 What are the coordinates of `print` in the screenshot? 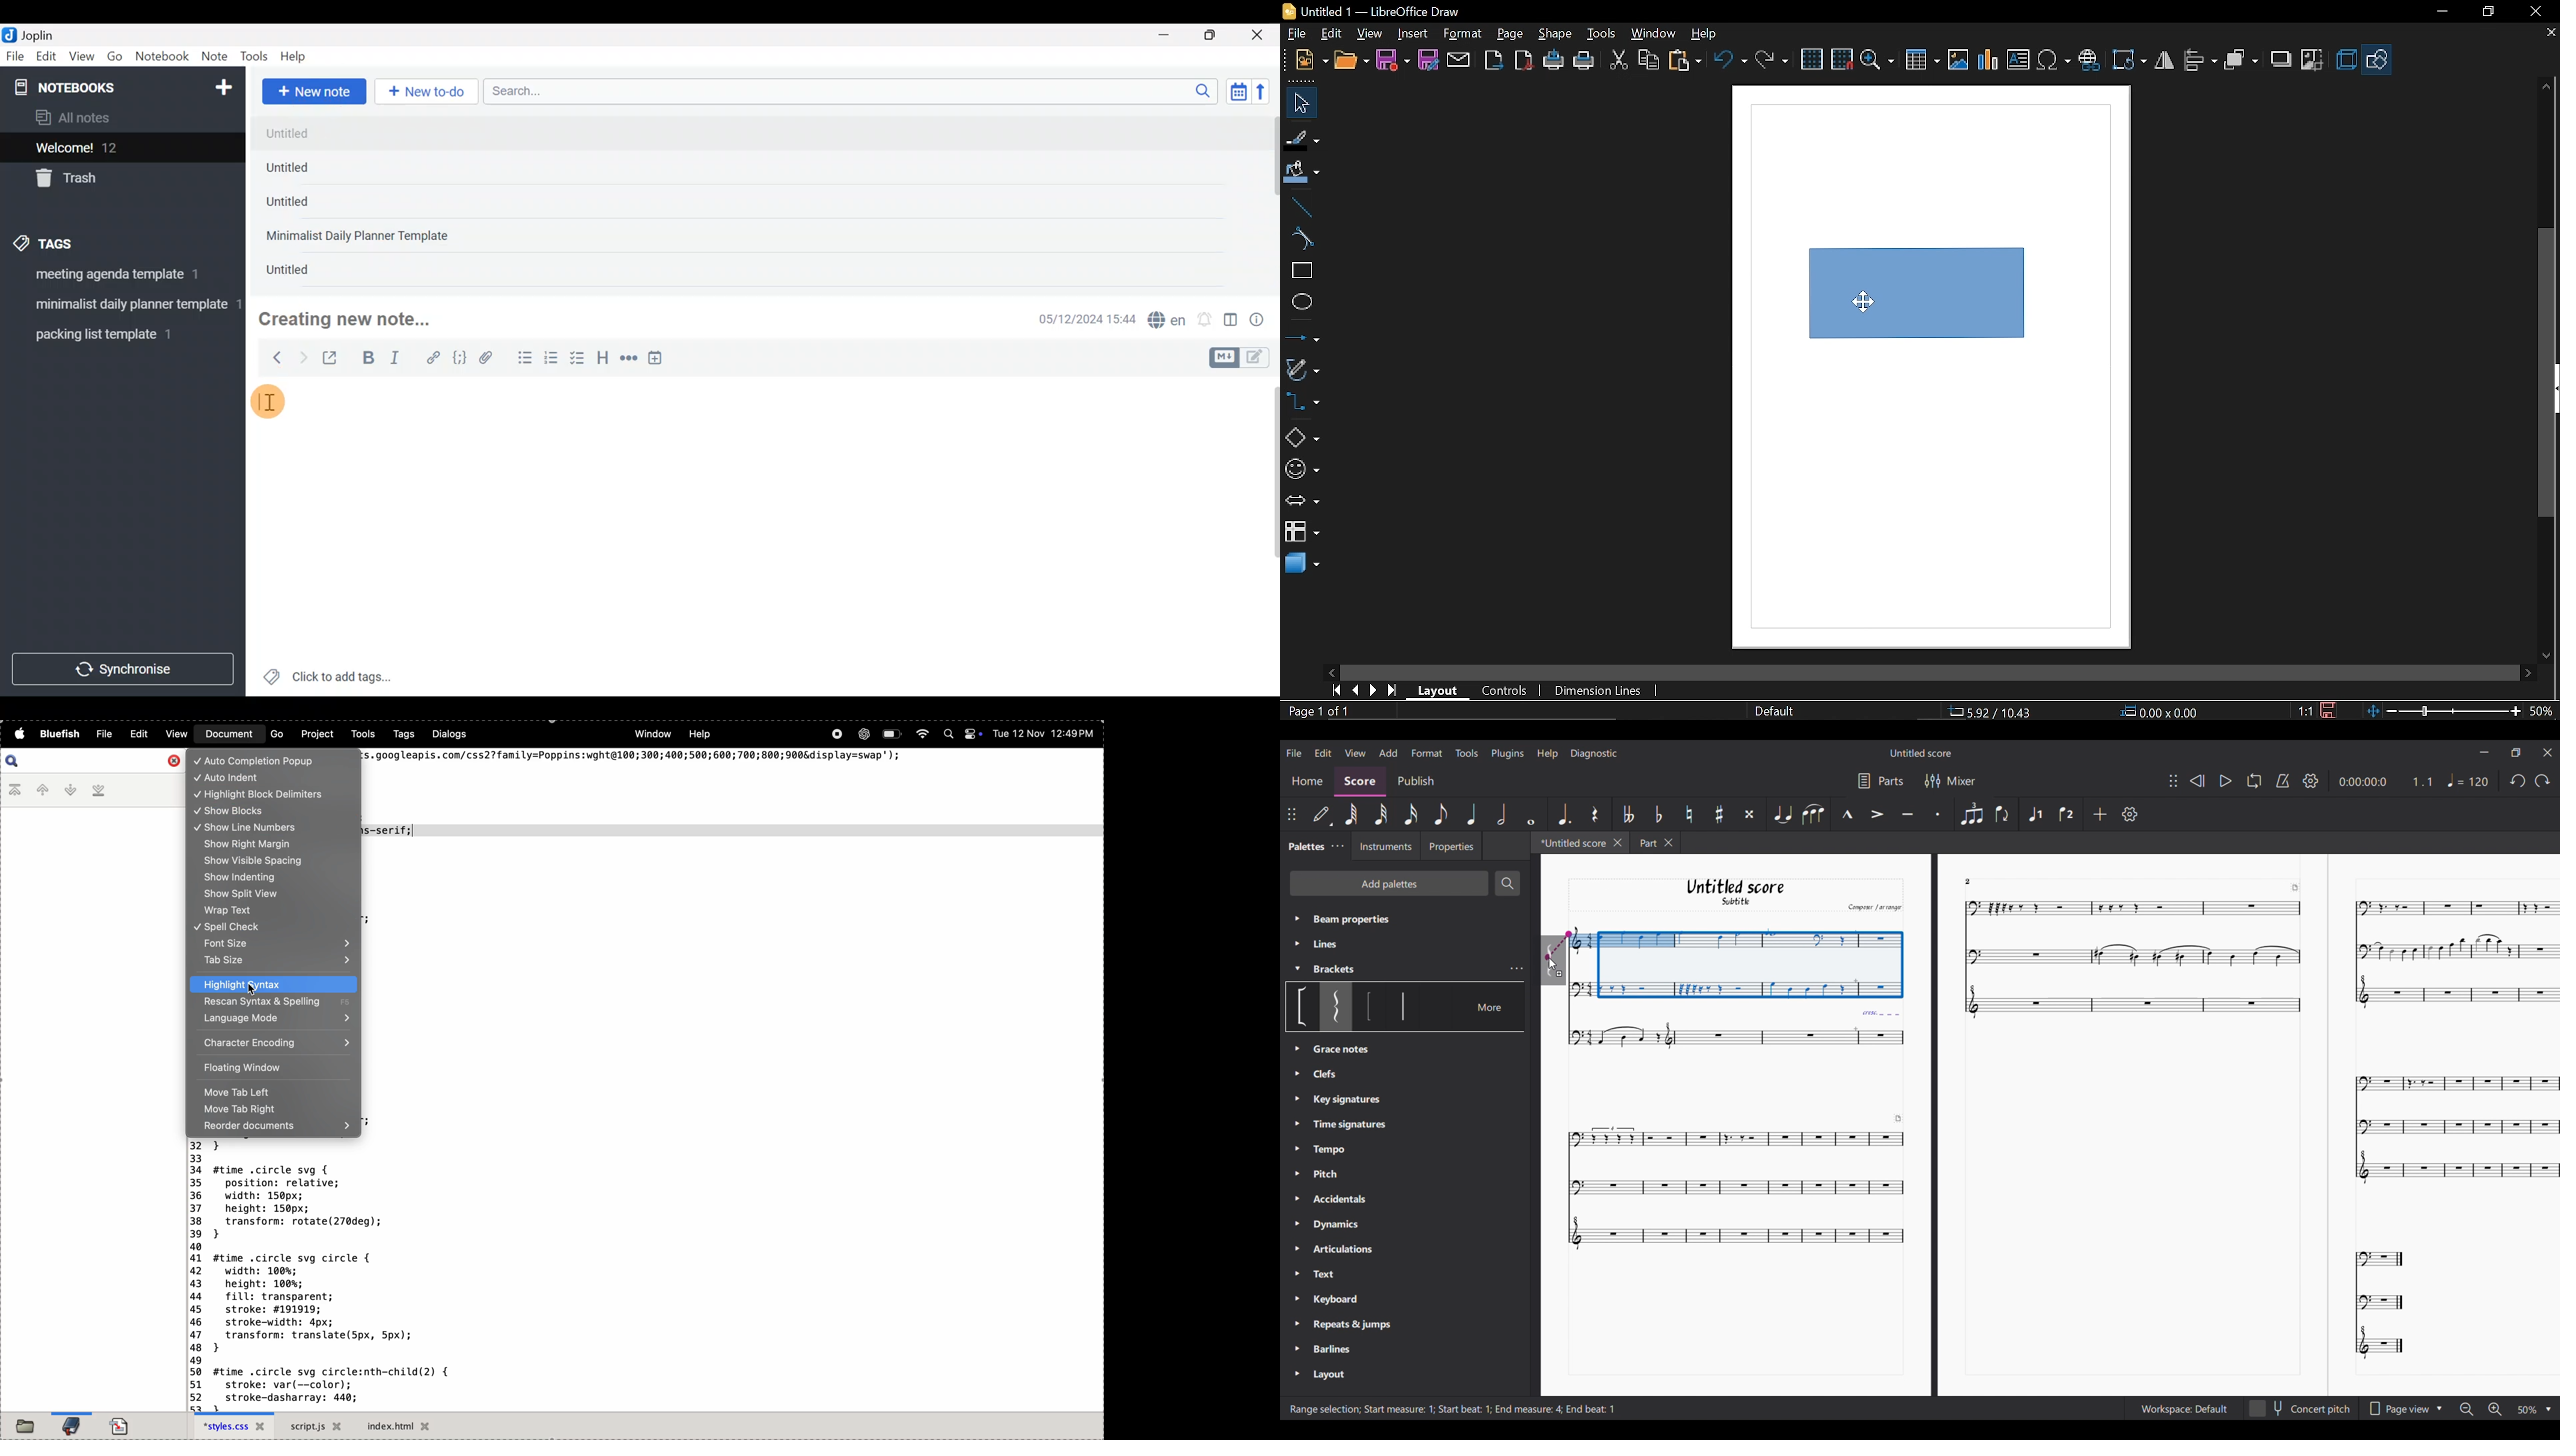 It's located at (1585, 62).